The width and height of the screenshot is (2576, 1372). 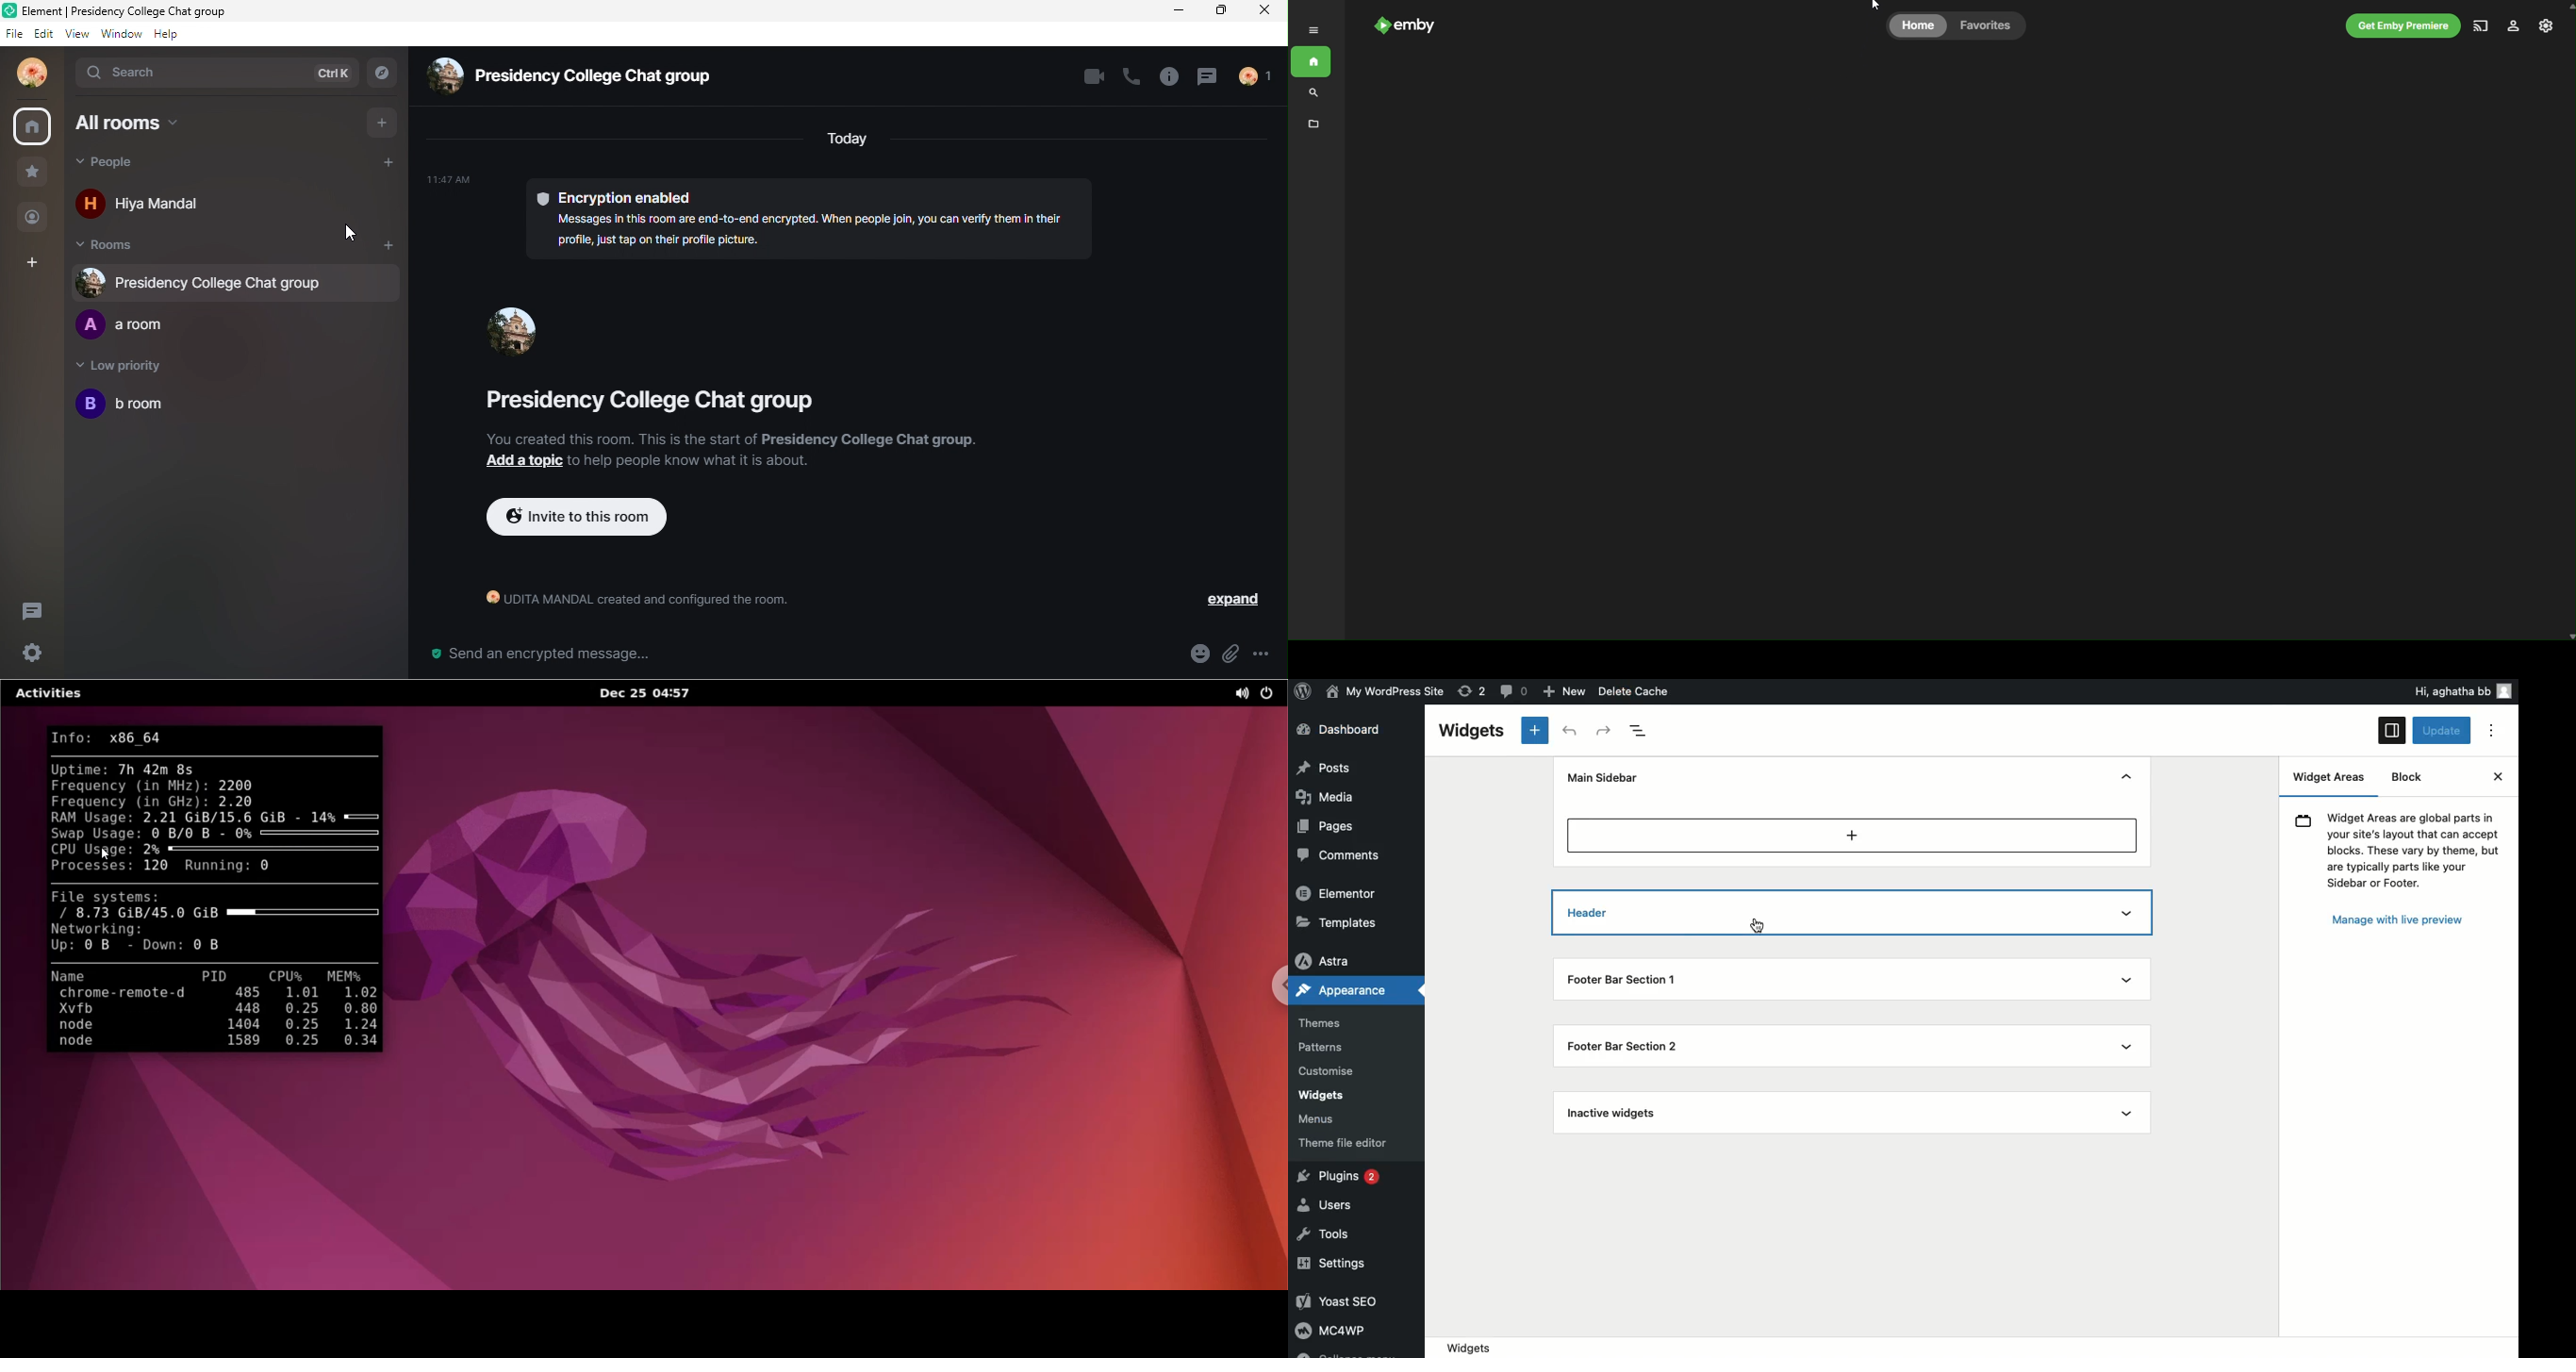 I want to click on Add, so click(x=1853, y=835).